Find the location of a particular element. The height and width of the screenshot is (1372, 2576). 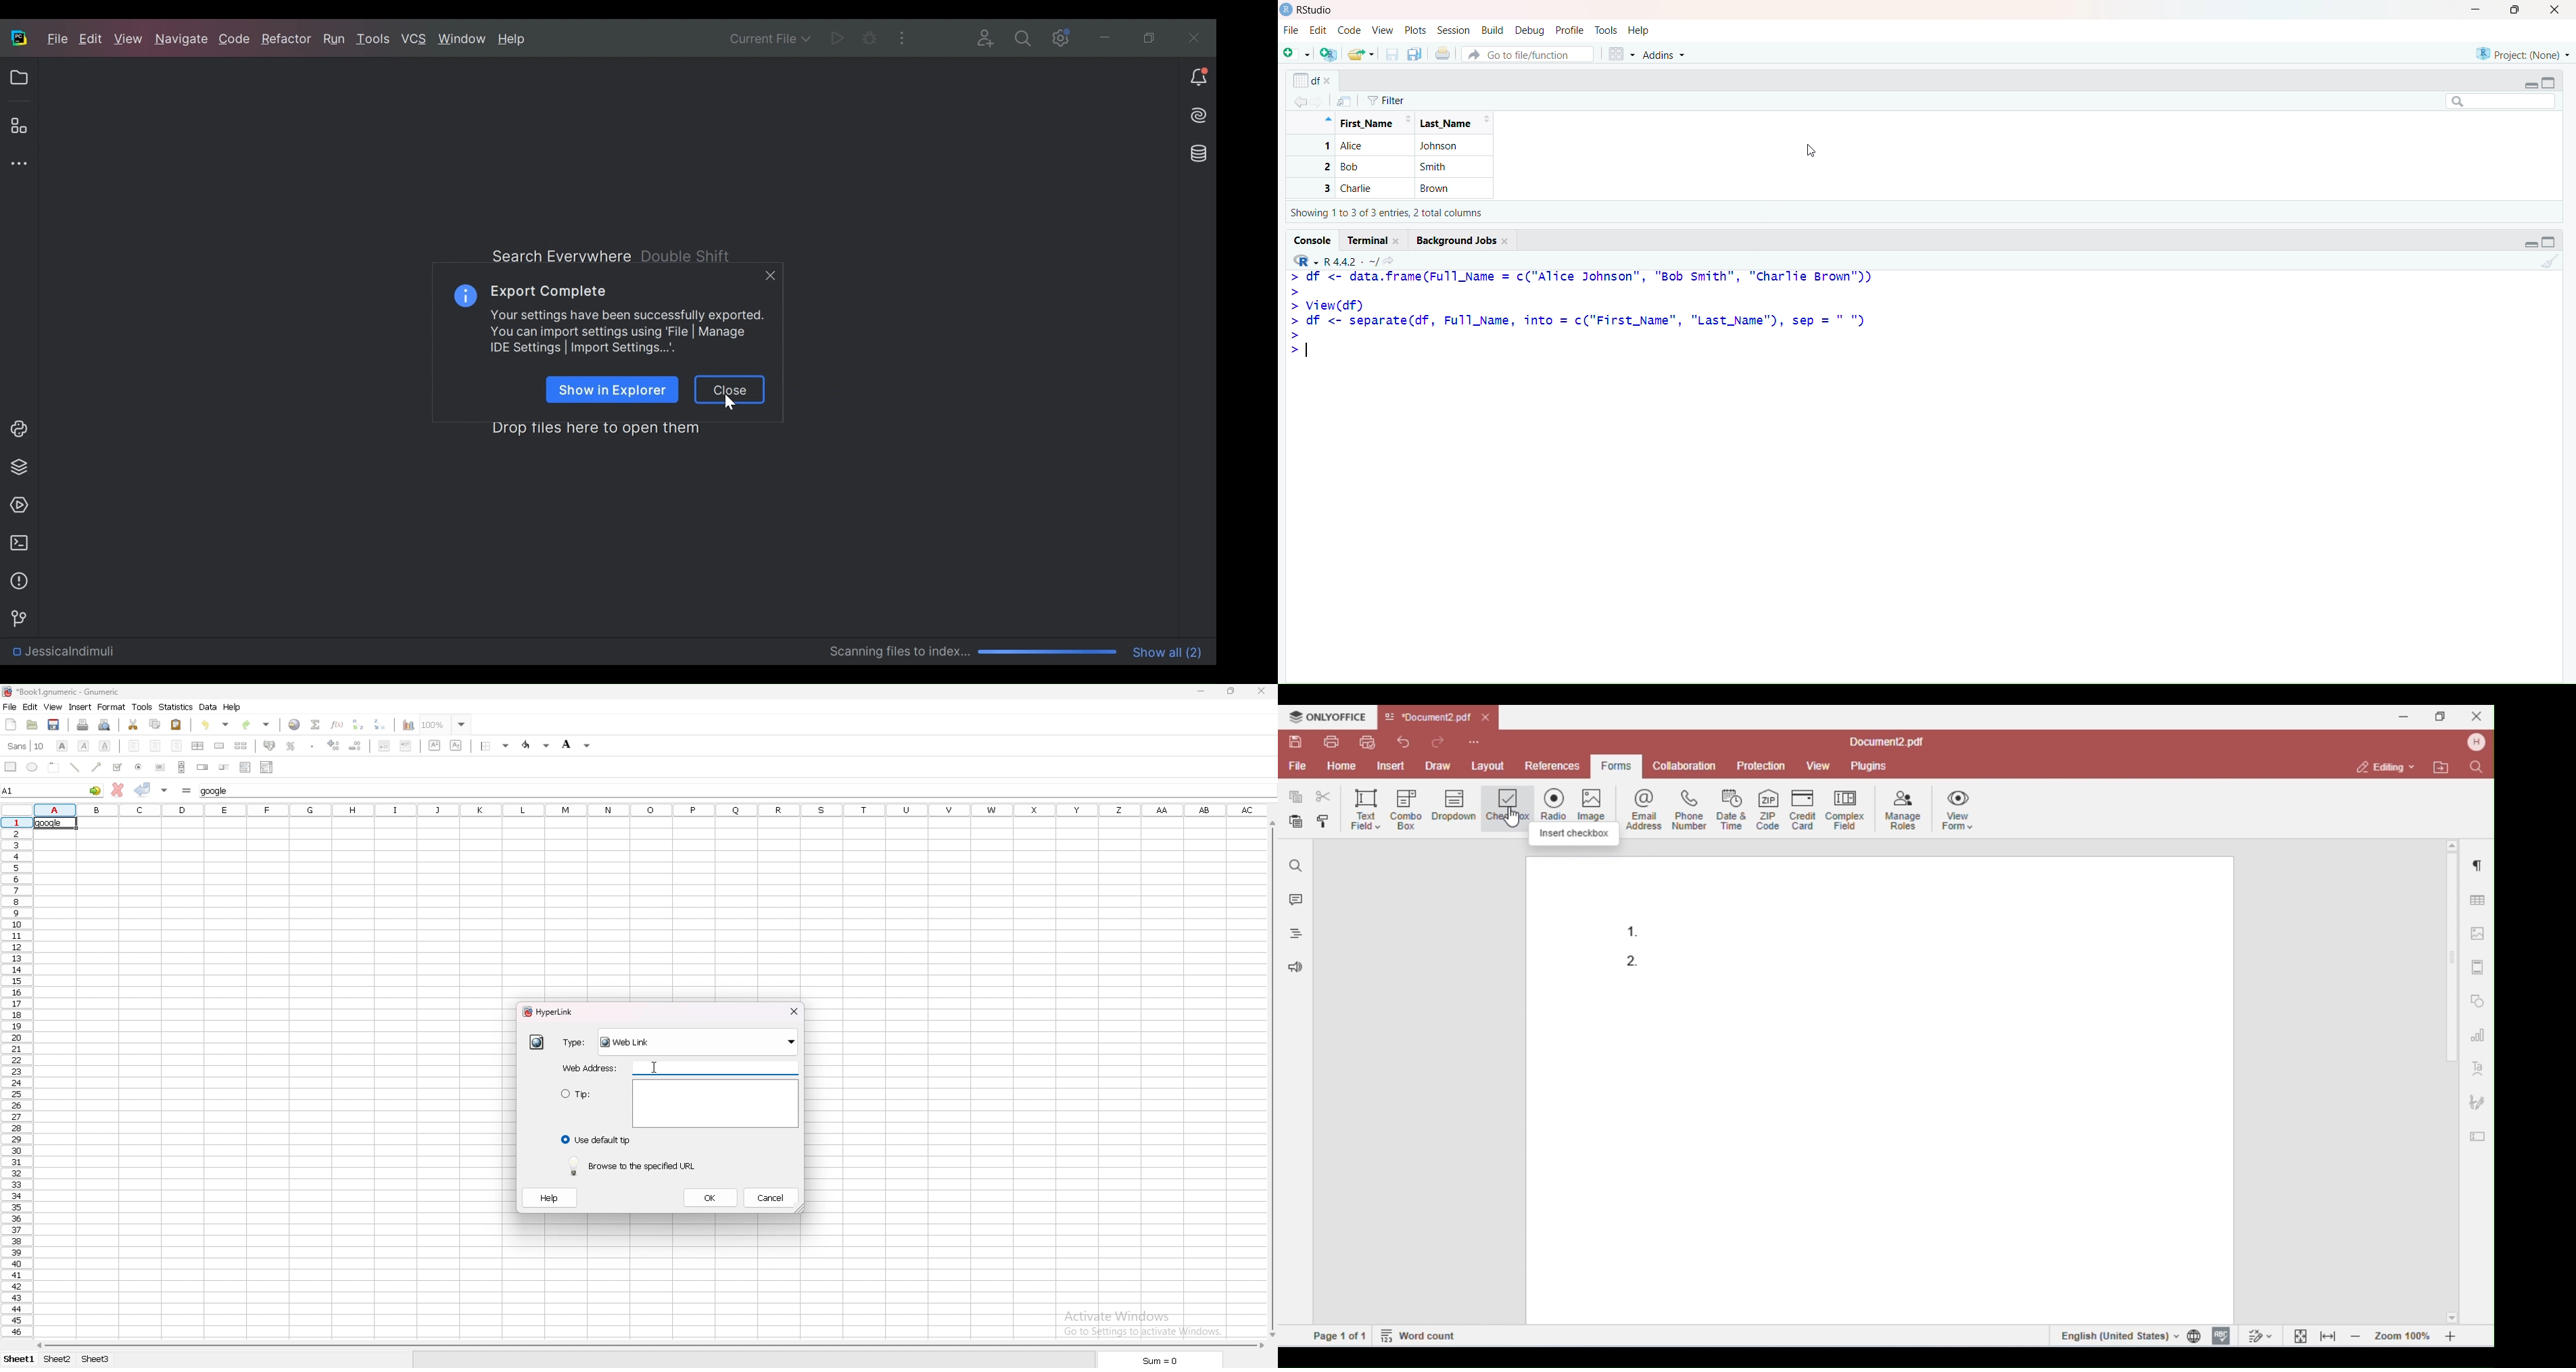

view is located at coordinates (53, 707).